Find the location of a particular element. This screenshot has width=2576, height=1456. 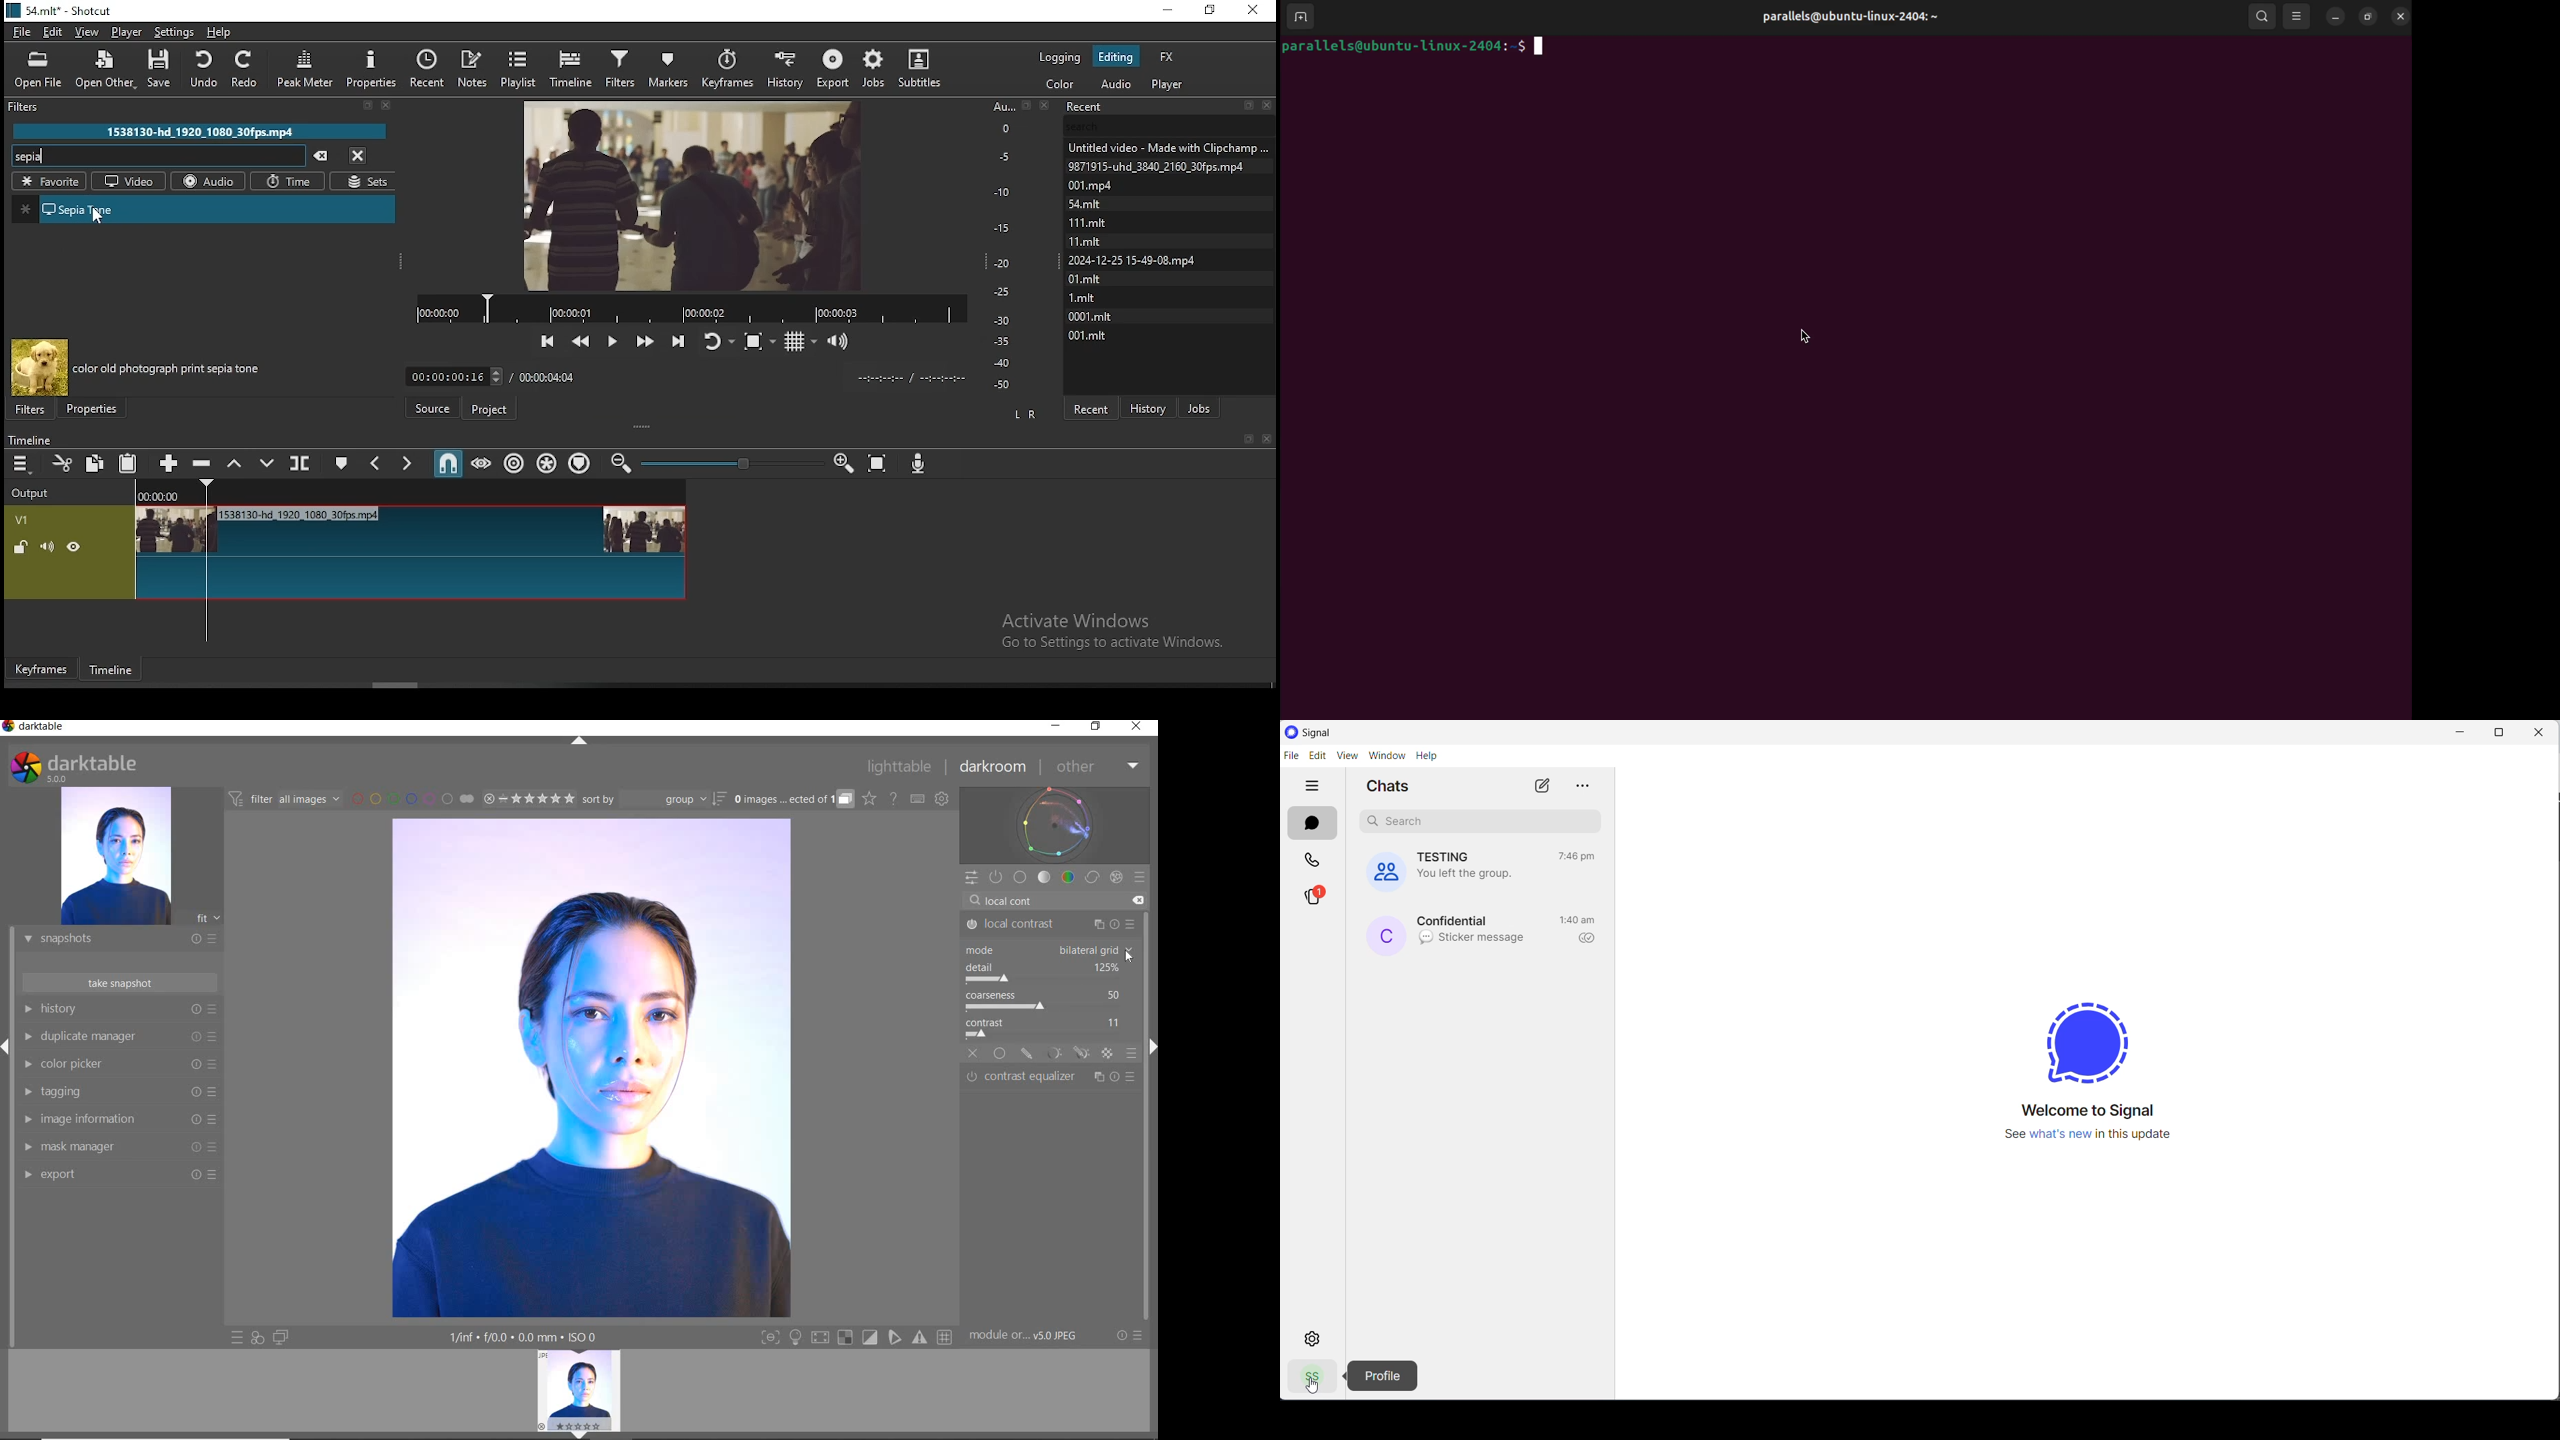

markers is located at coordinates (674, 66).